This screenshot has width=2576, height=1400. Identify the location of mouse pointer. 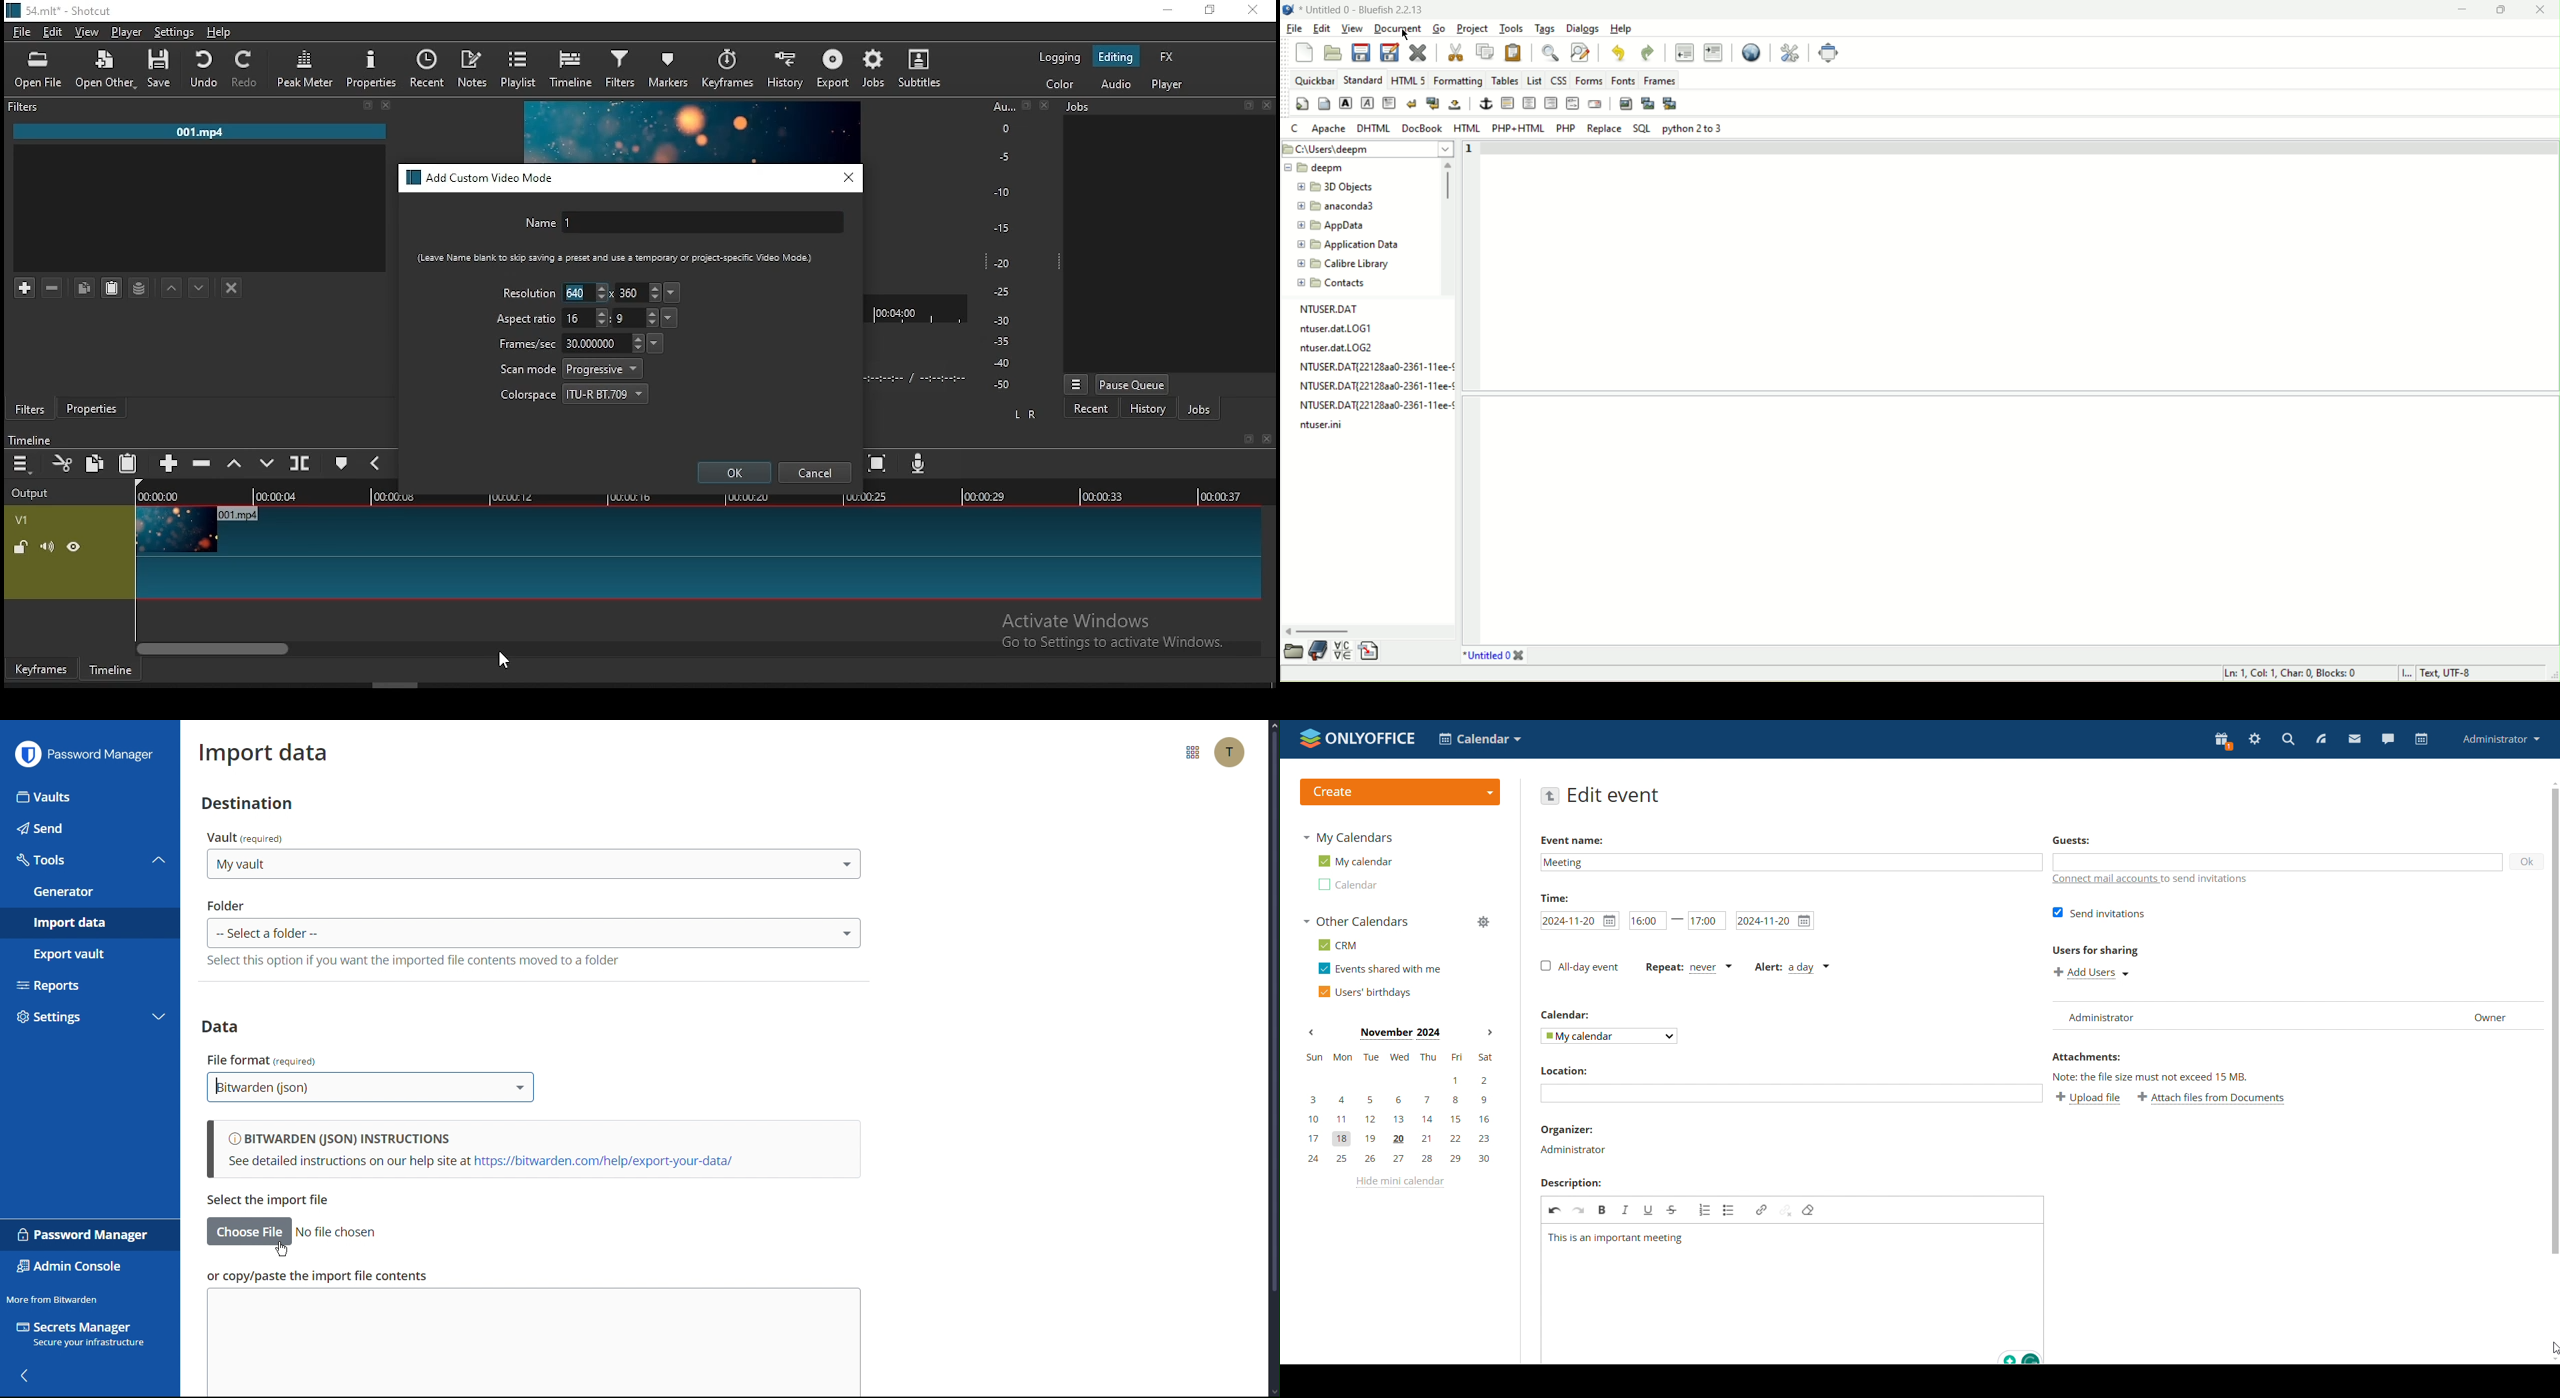
(500, 660).